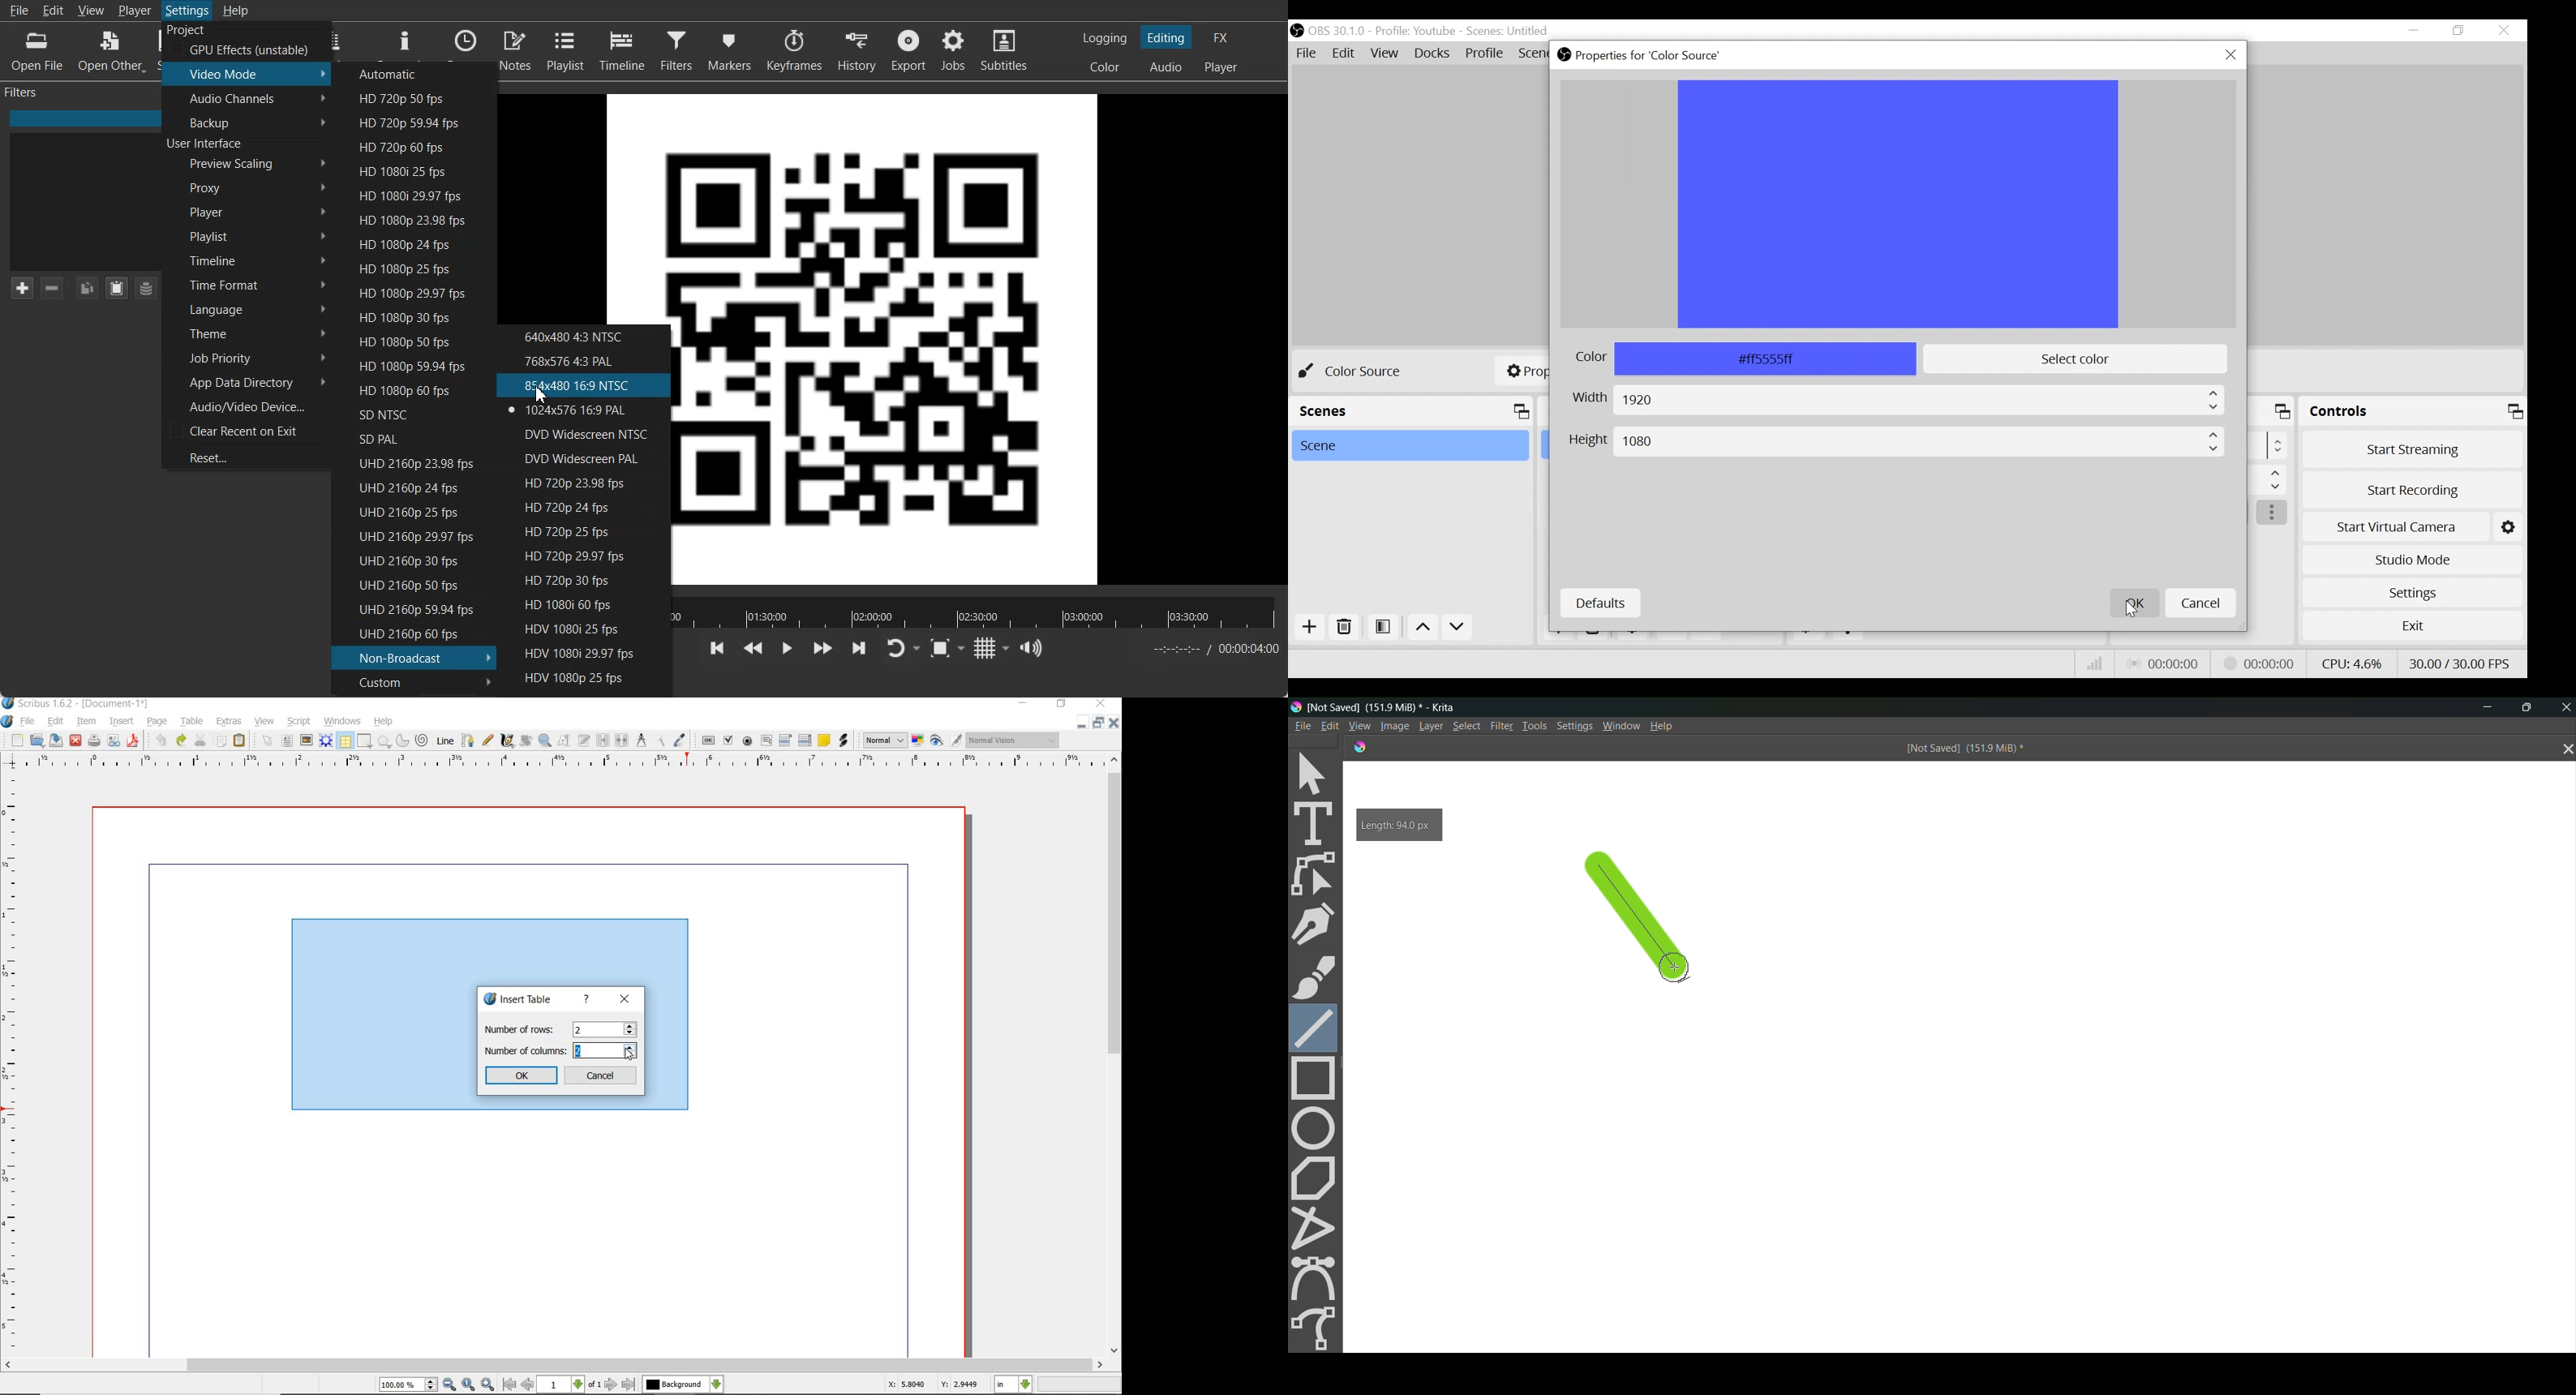  Describe the element at coordinates (2460, 661) in the screenshot. I see `Frame Per Second` at that location.